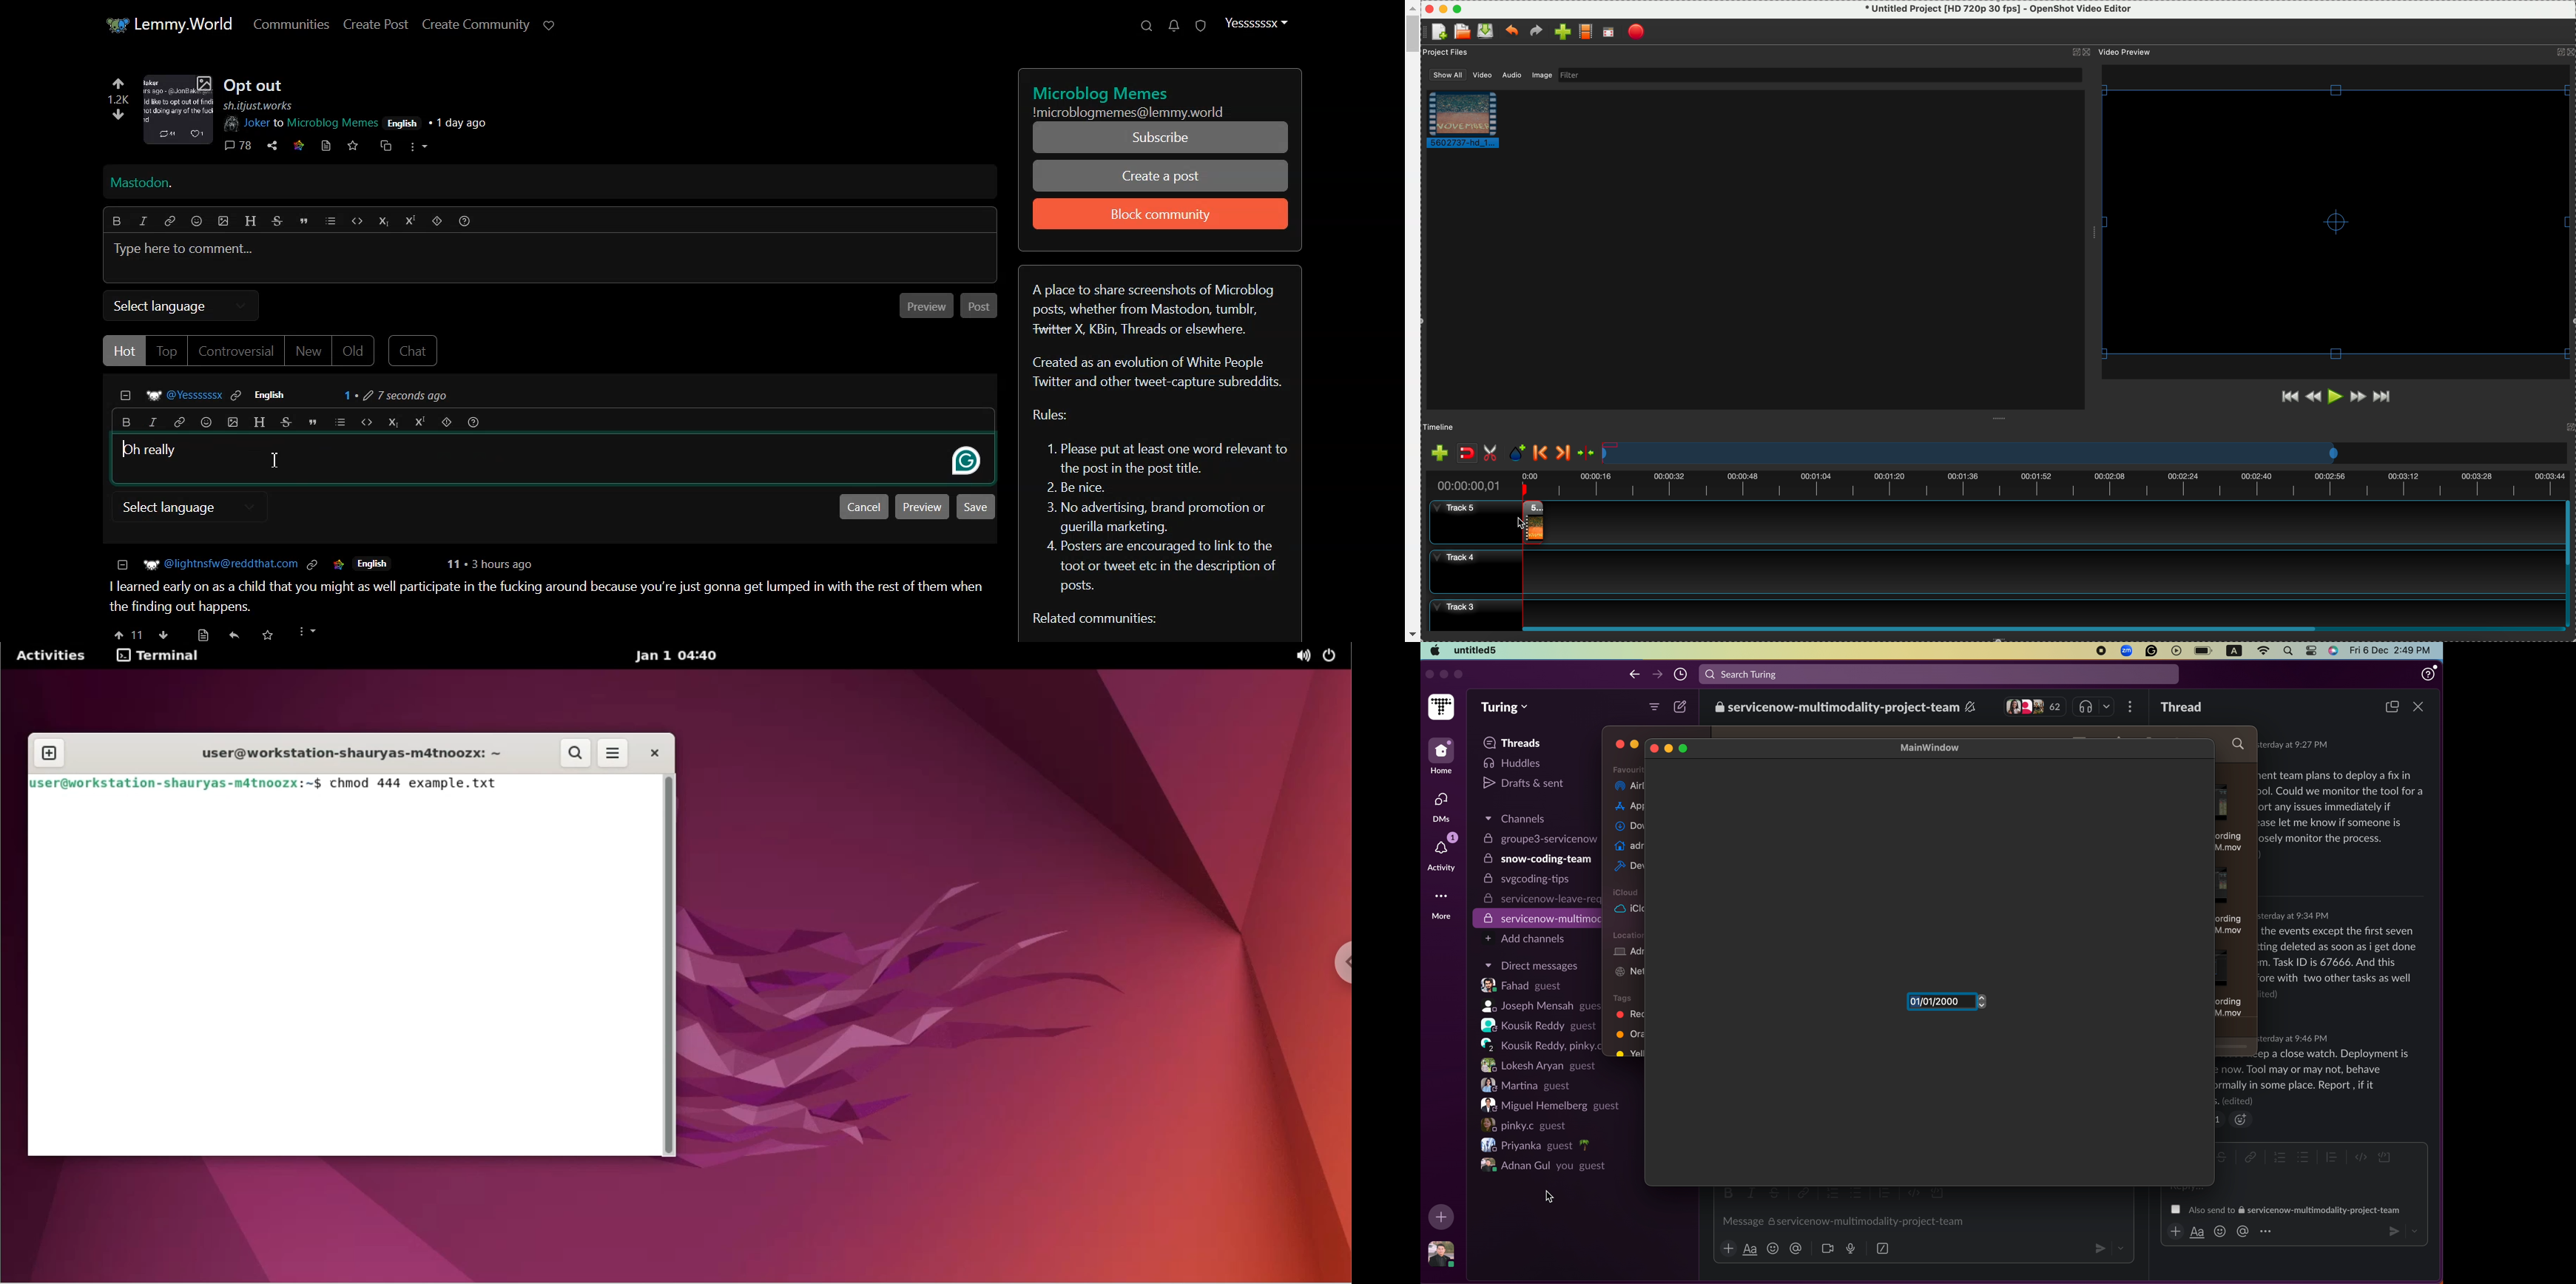 This screenshot has width=2576, height=1288. I want to click on Italic, so click(142, 220).